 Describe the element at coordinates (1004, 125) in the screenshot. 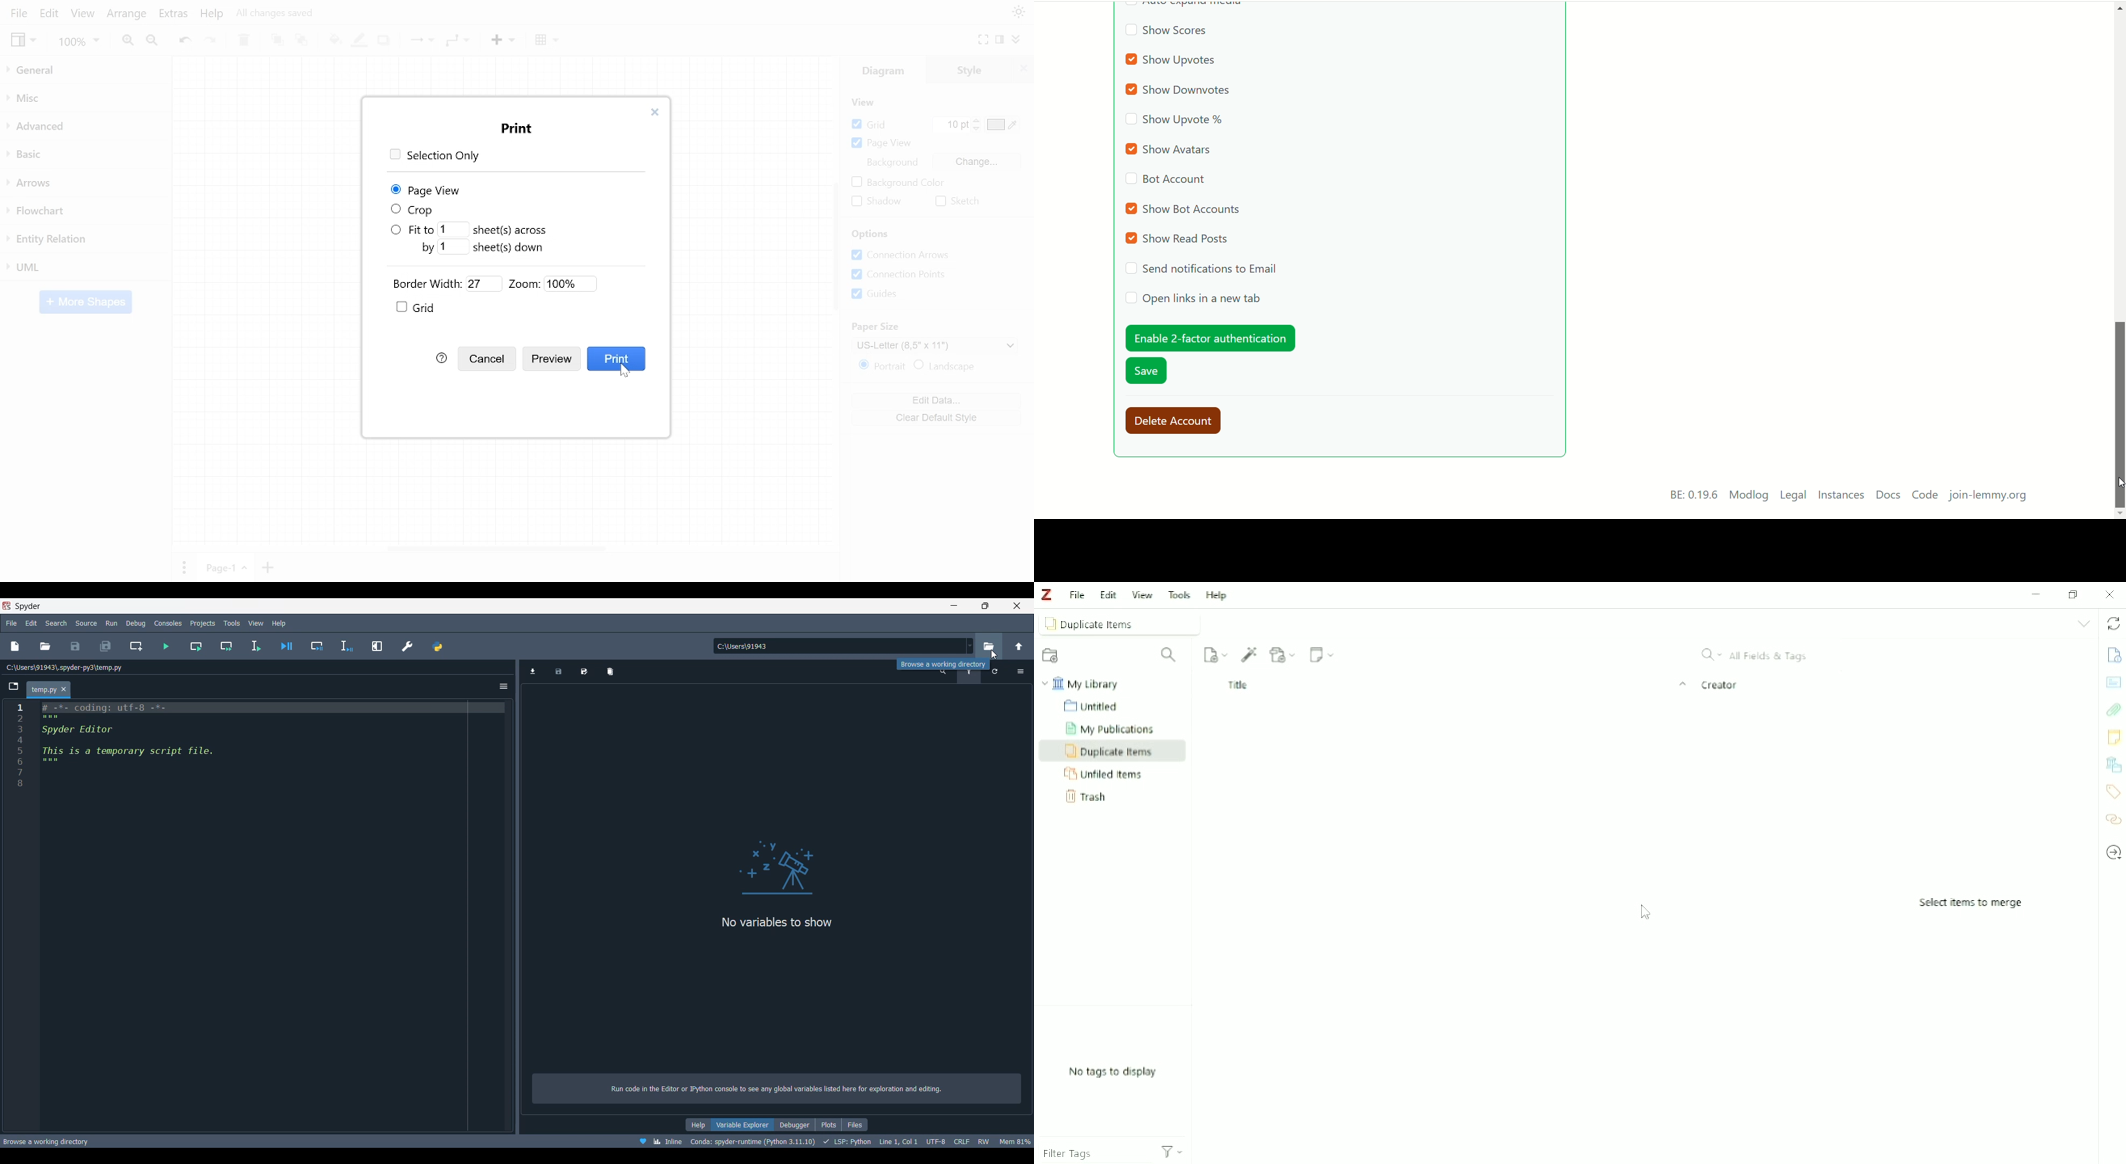

I see `Grid color` at that location.